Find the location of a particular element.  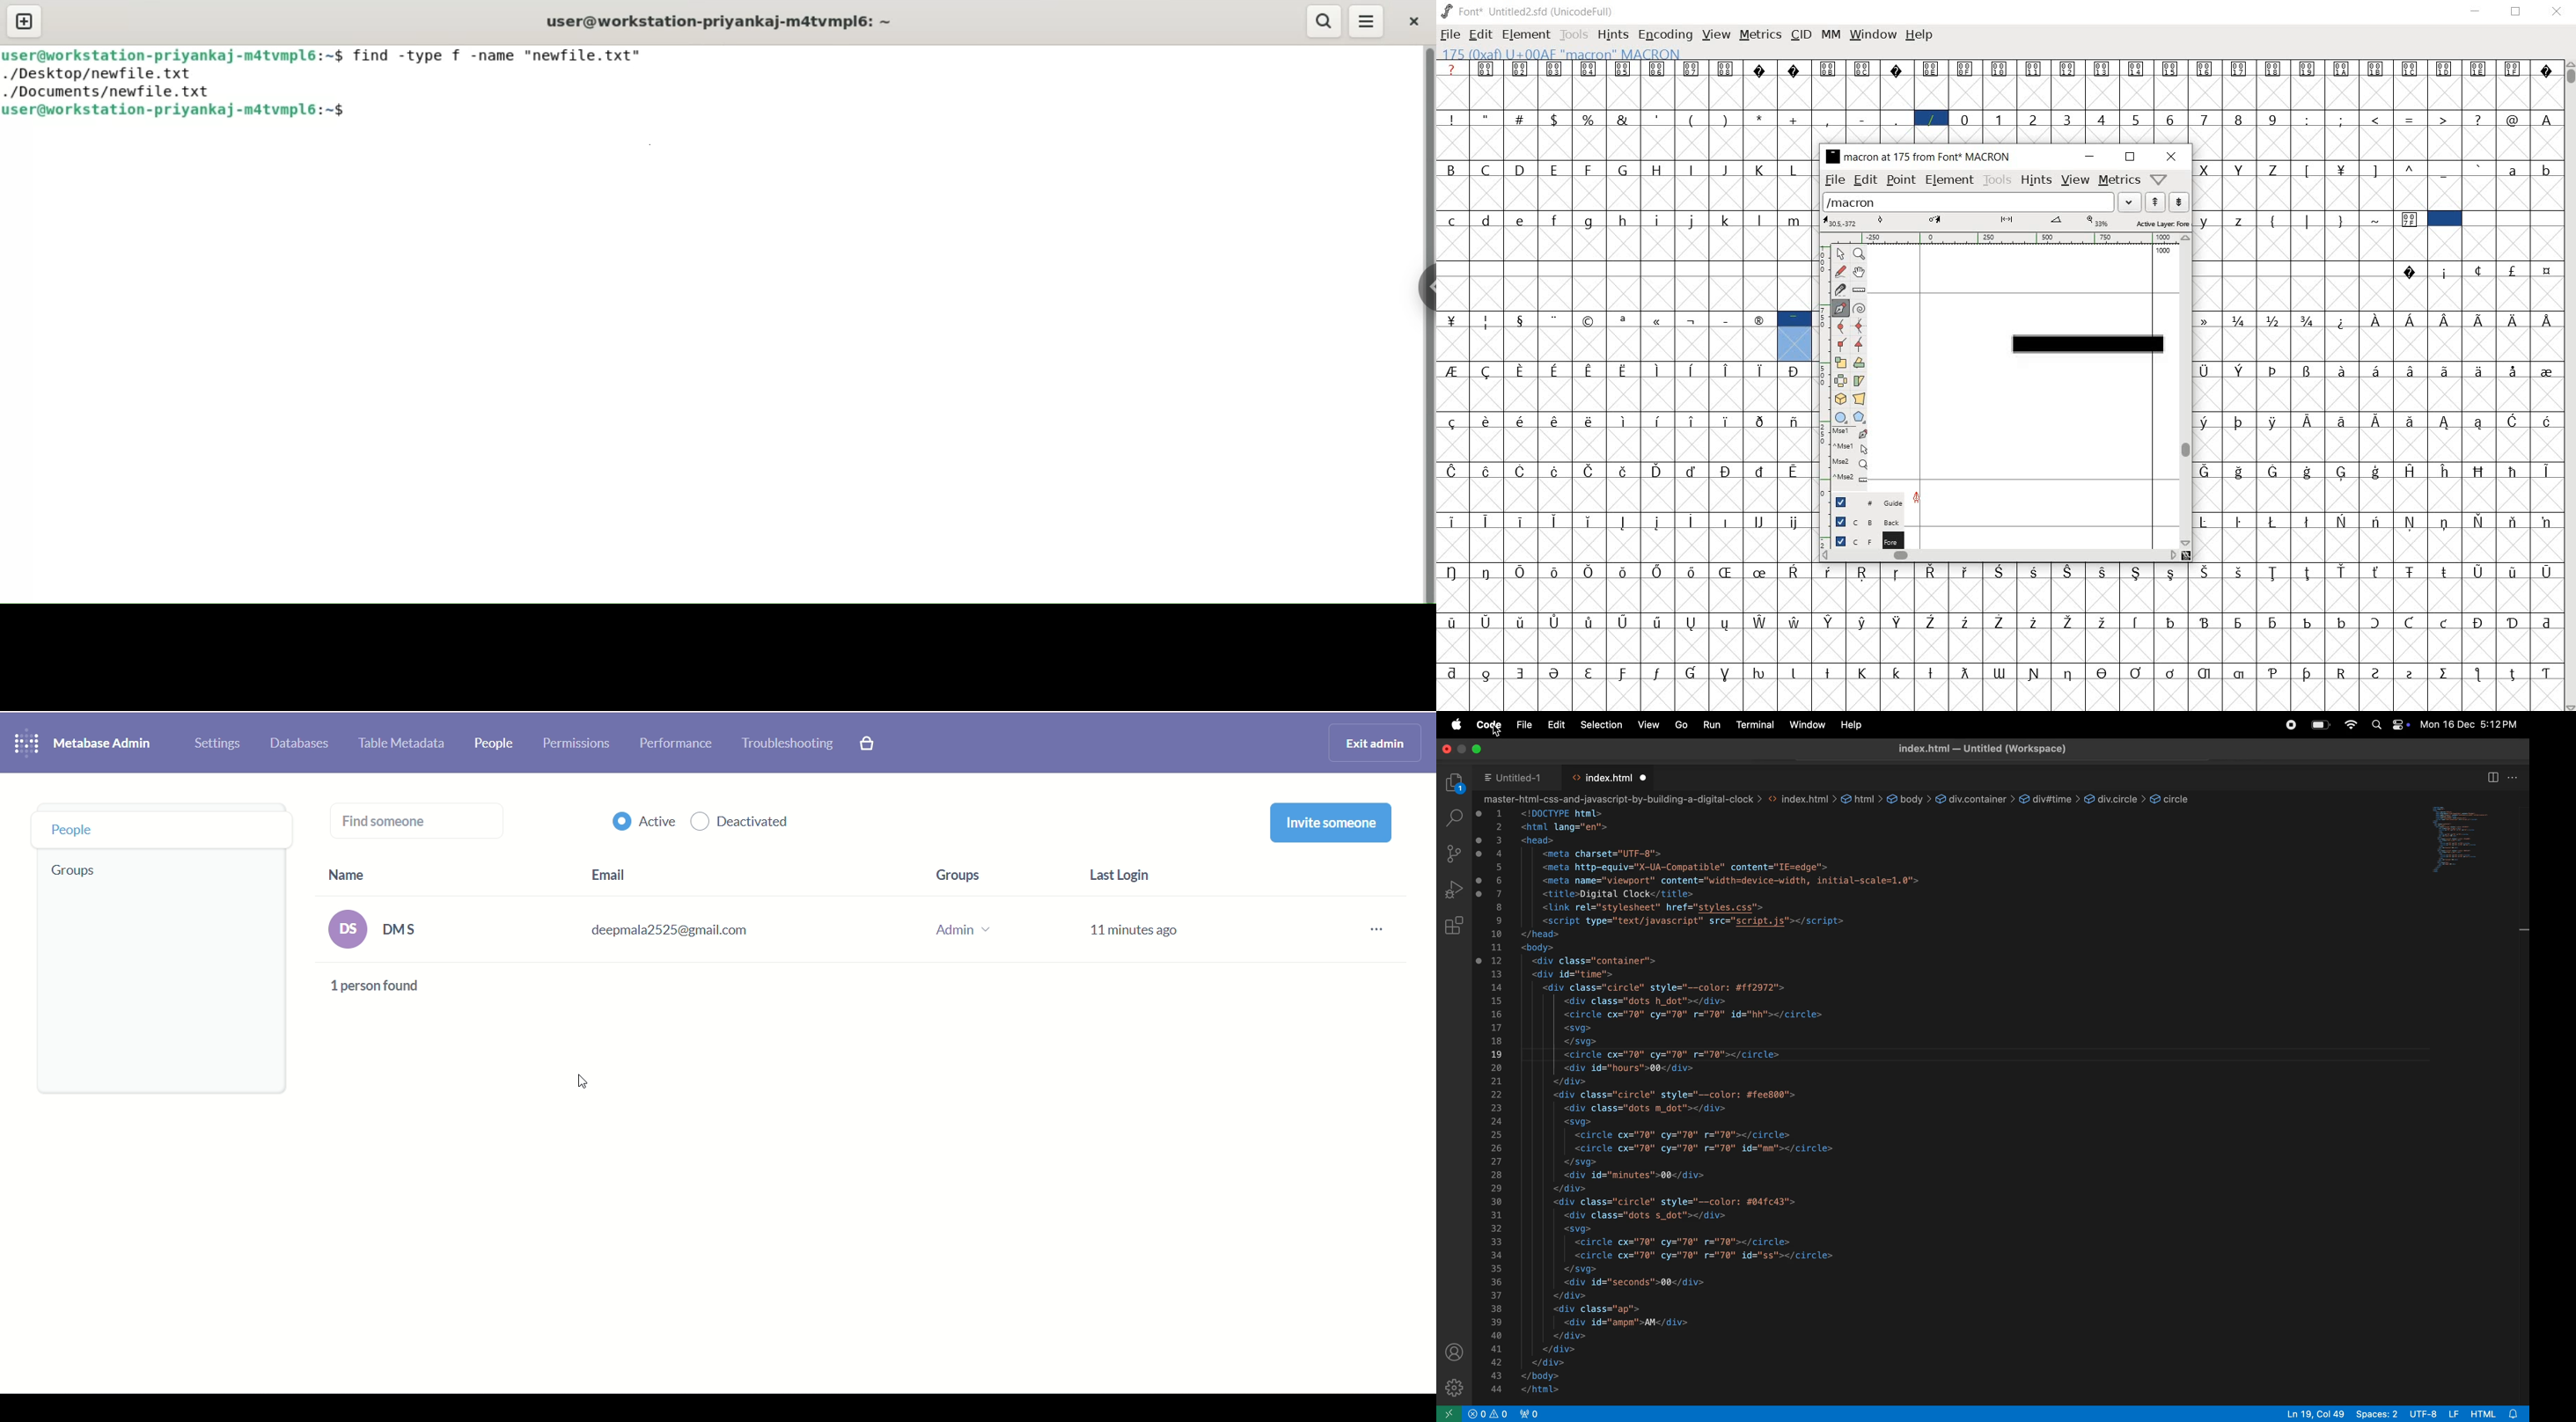

curve is located at coordinates (1838, 326).